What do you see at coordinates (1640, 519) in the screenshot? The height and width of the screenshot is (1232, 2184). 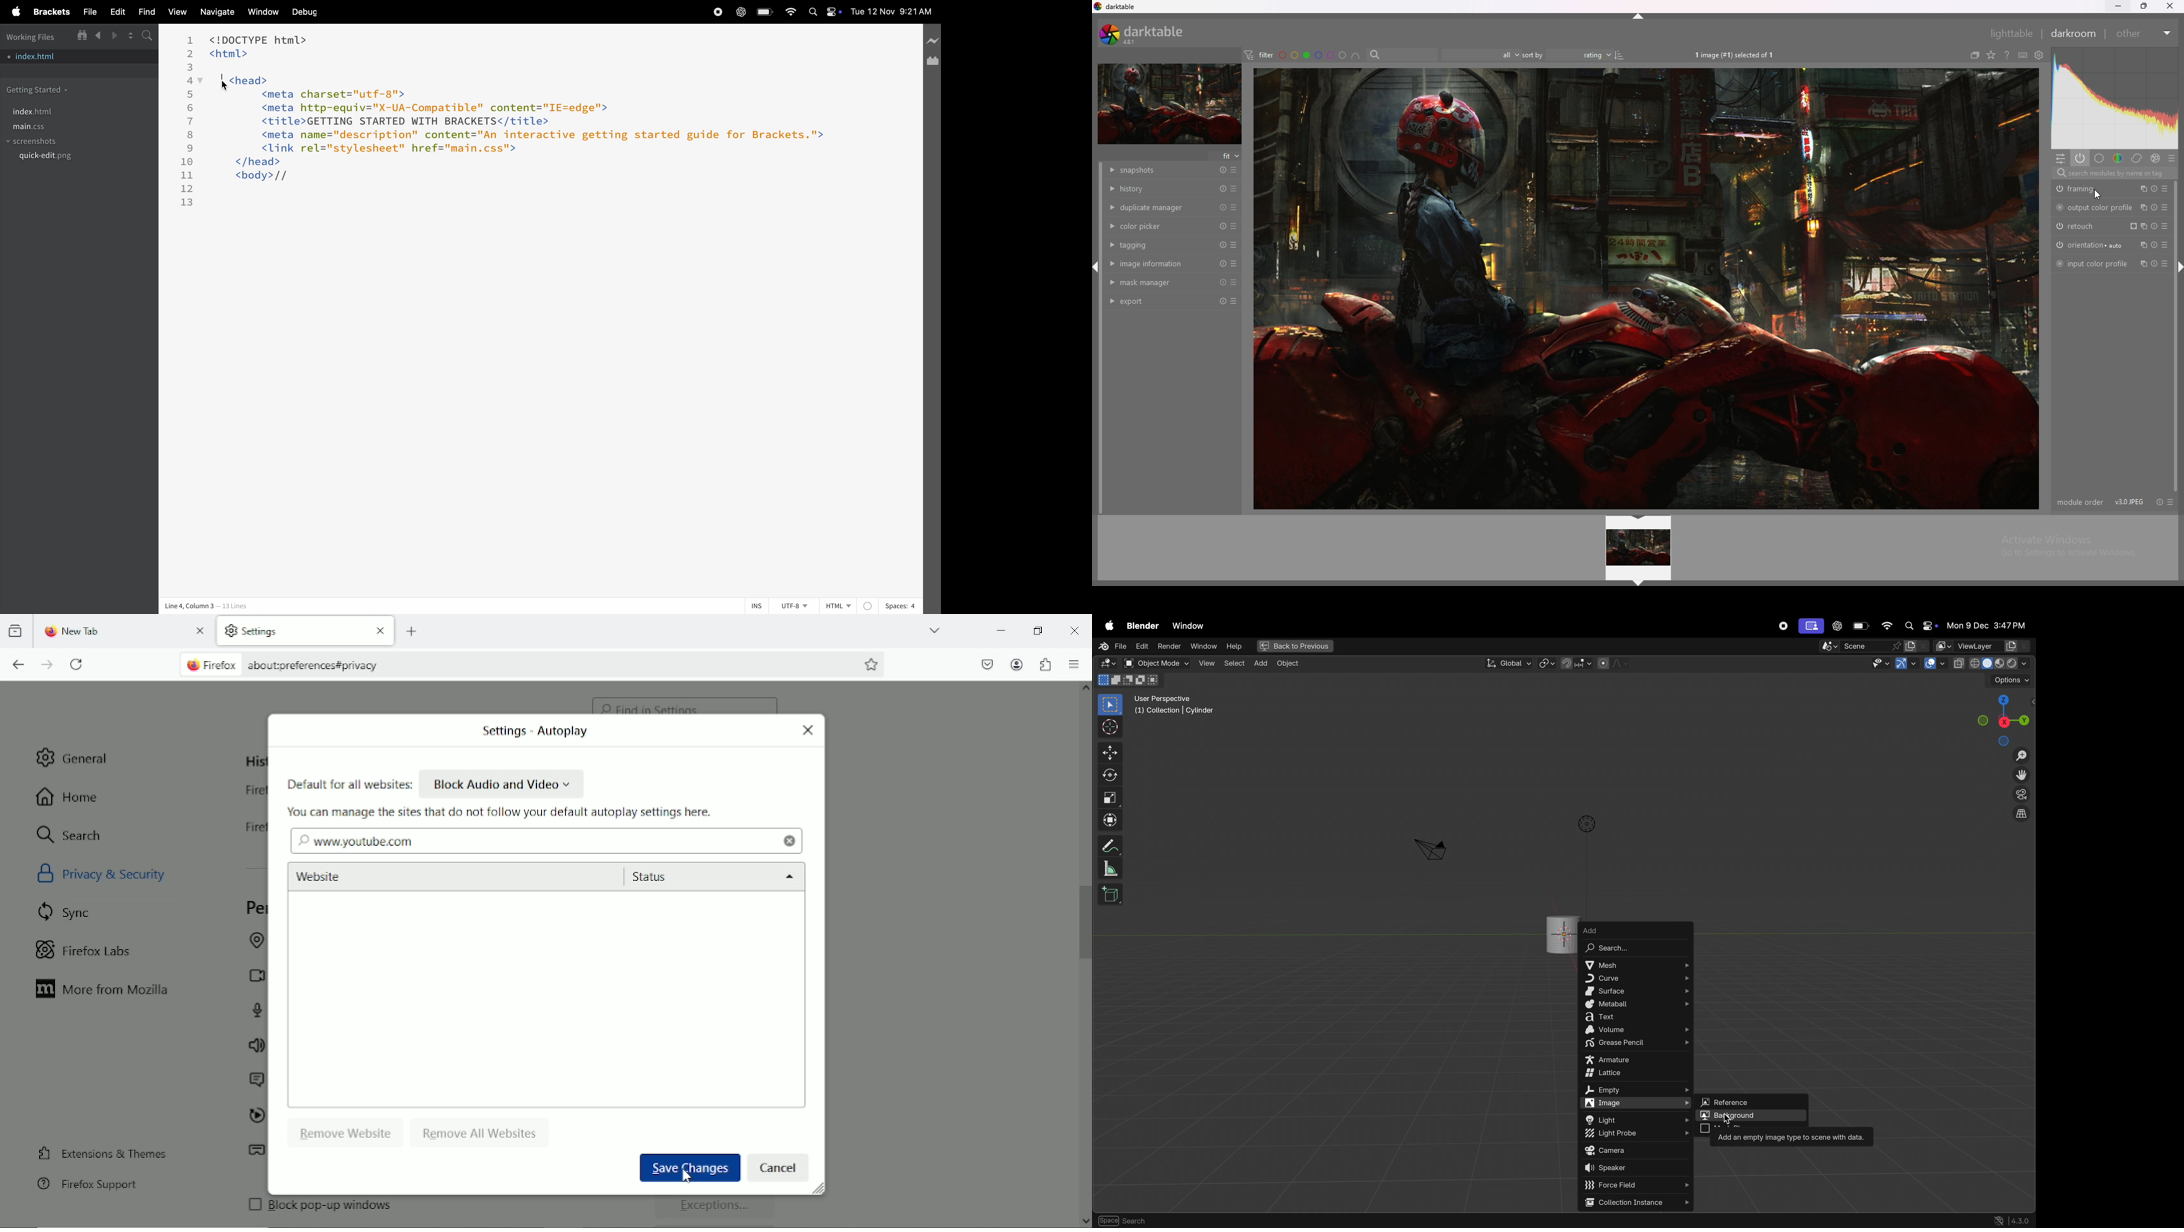 I see `hide` at bounding box center [1640, 519].